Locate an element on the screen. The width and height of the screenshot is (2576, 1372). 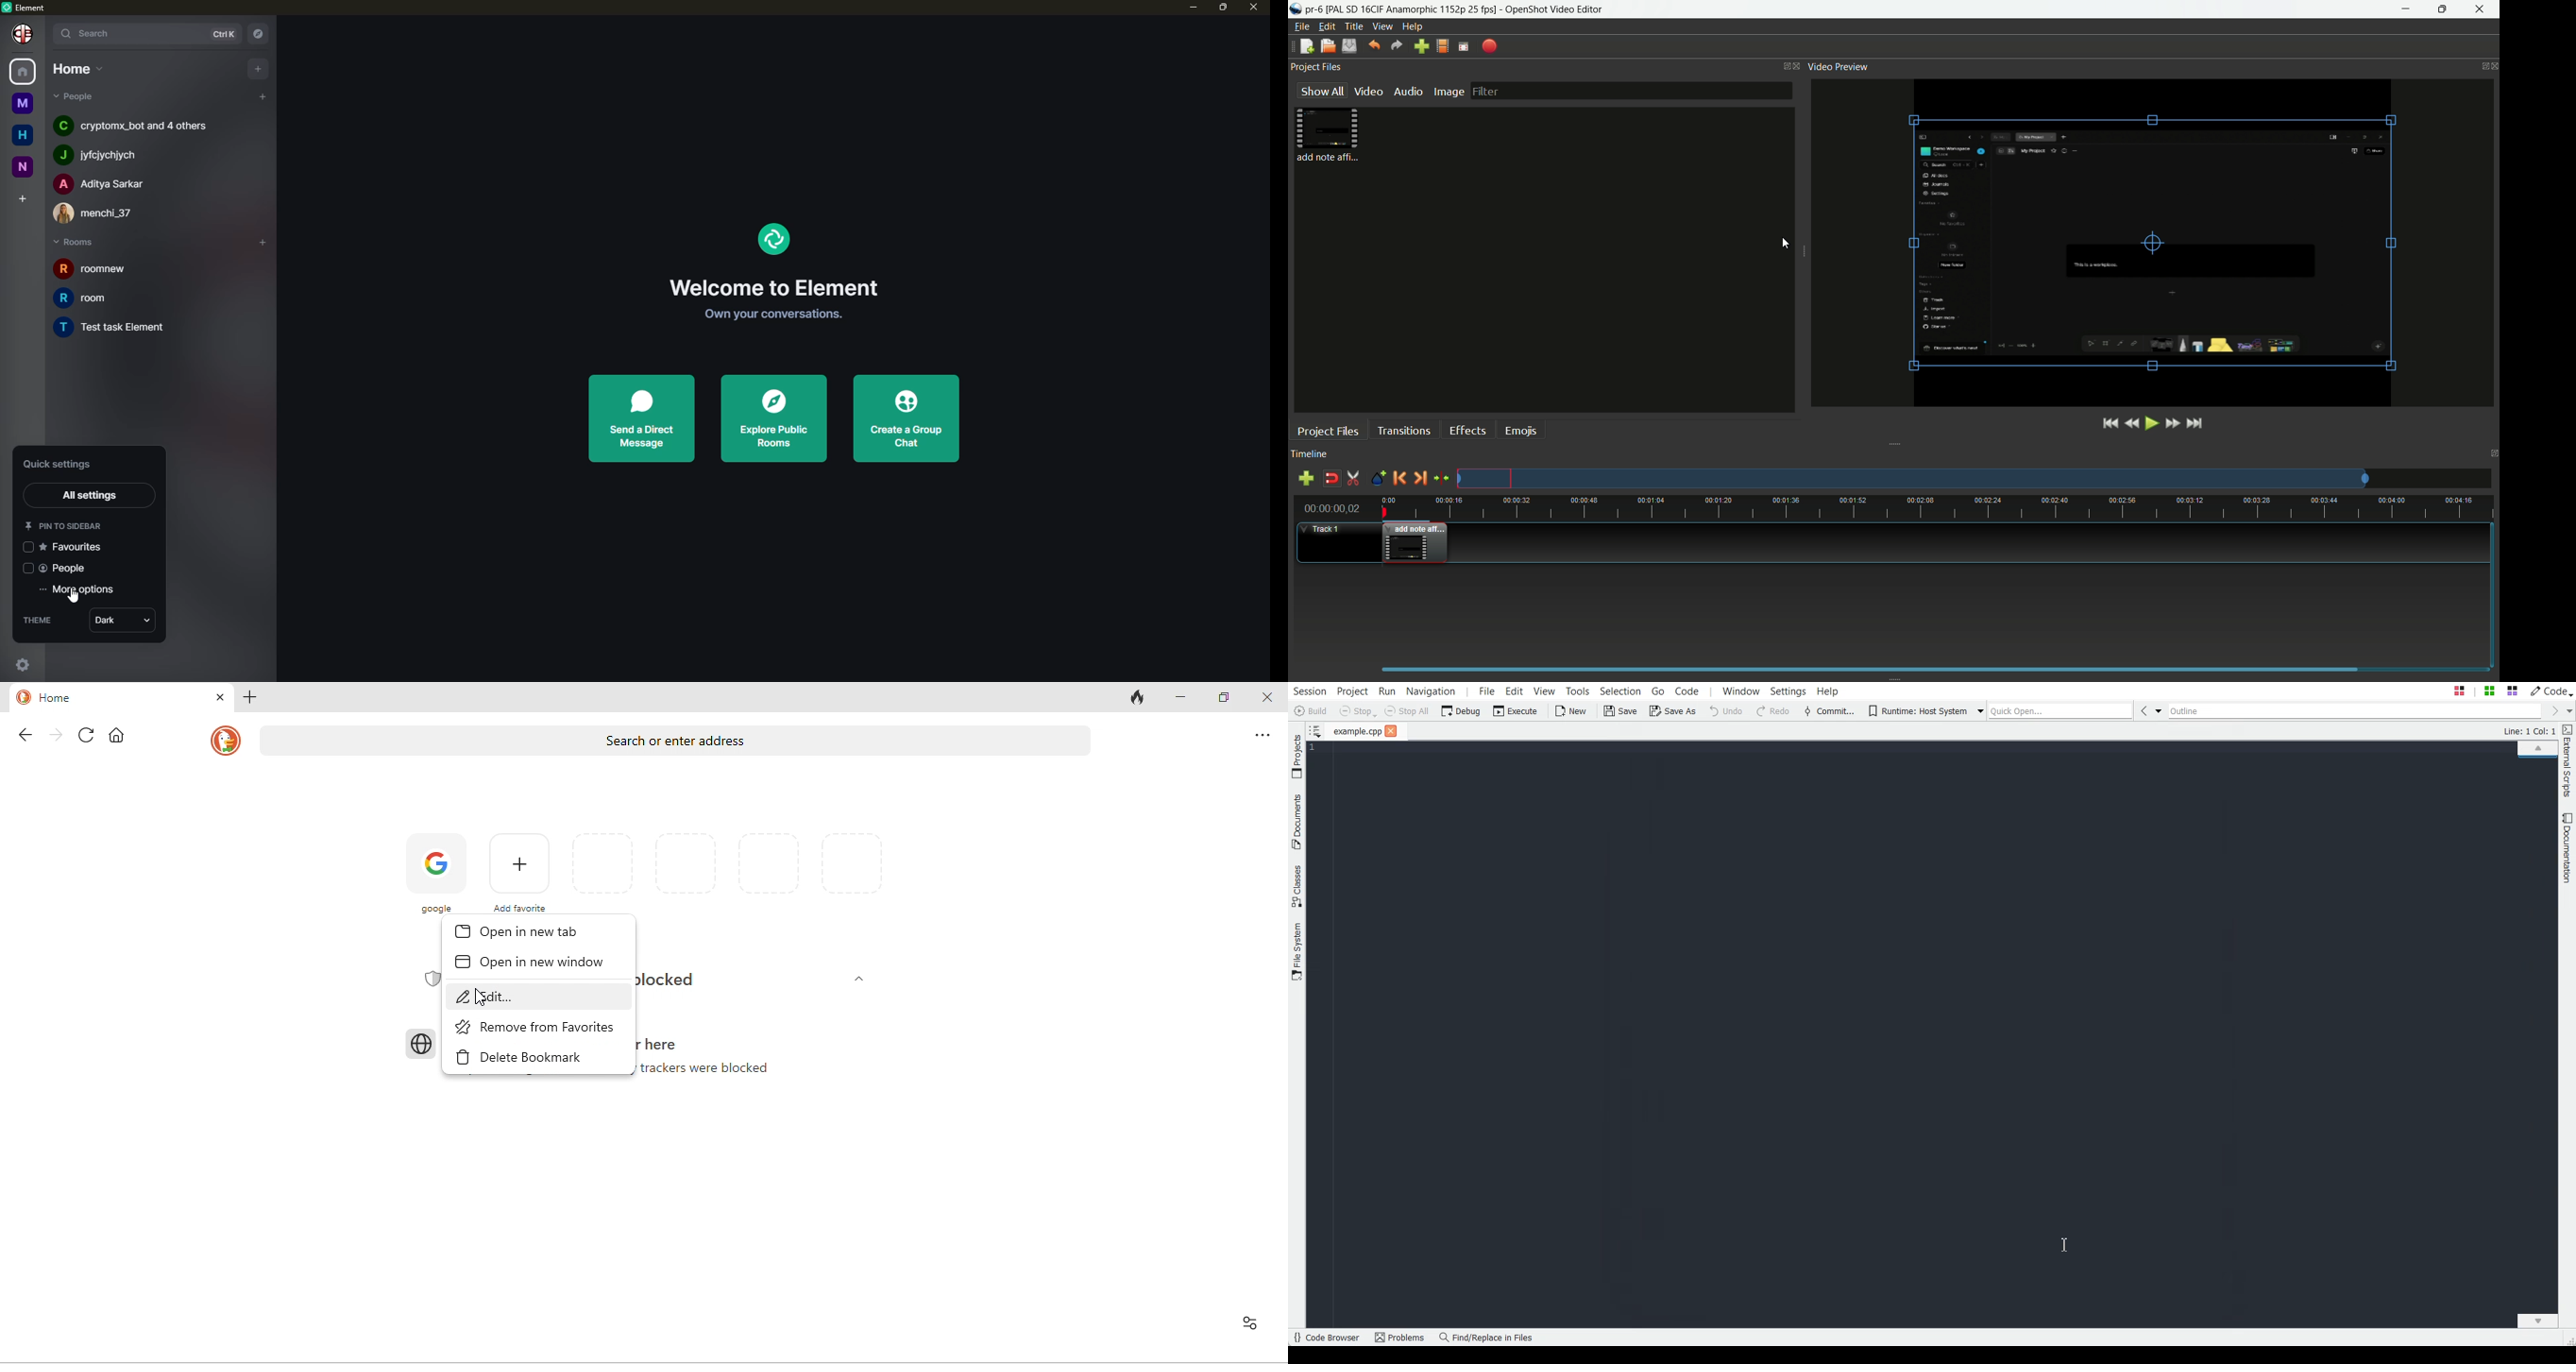
explore public rooms is located at coordinates (771, 419).